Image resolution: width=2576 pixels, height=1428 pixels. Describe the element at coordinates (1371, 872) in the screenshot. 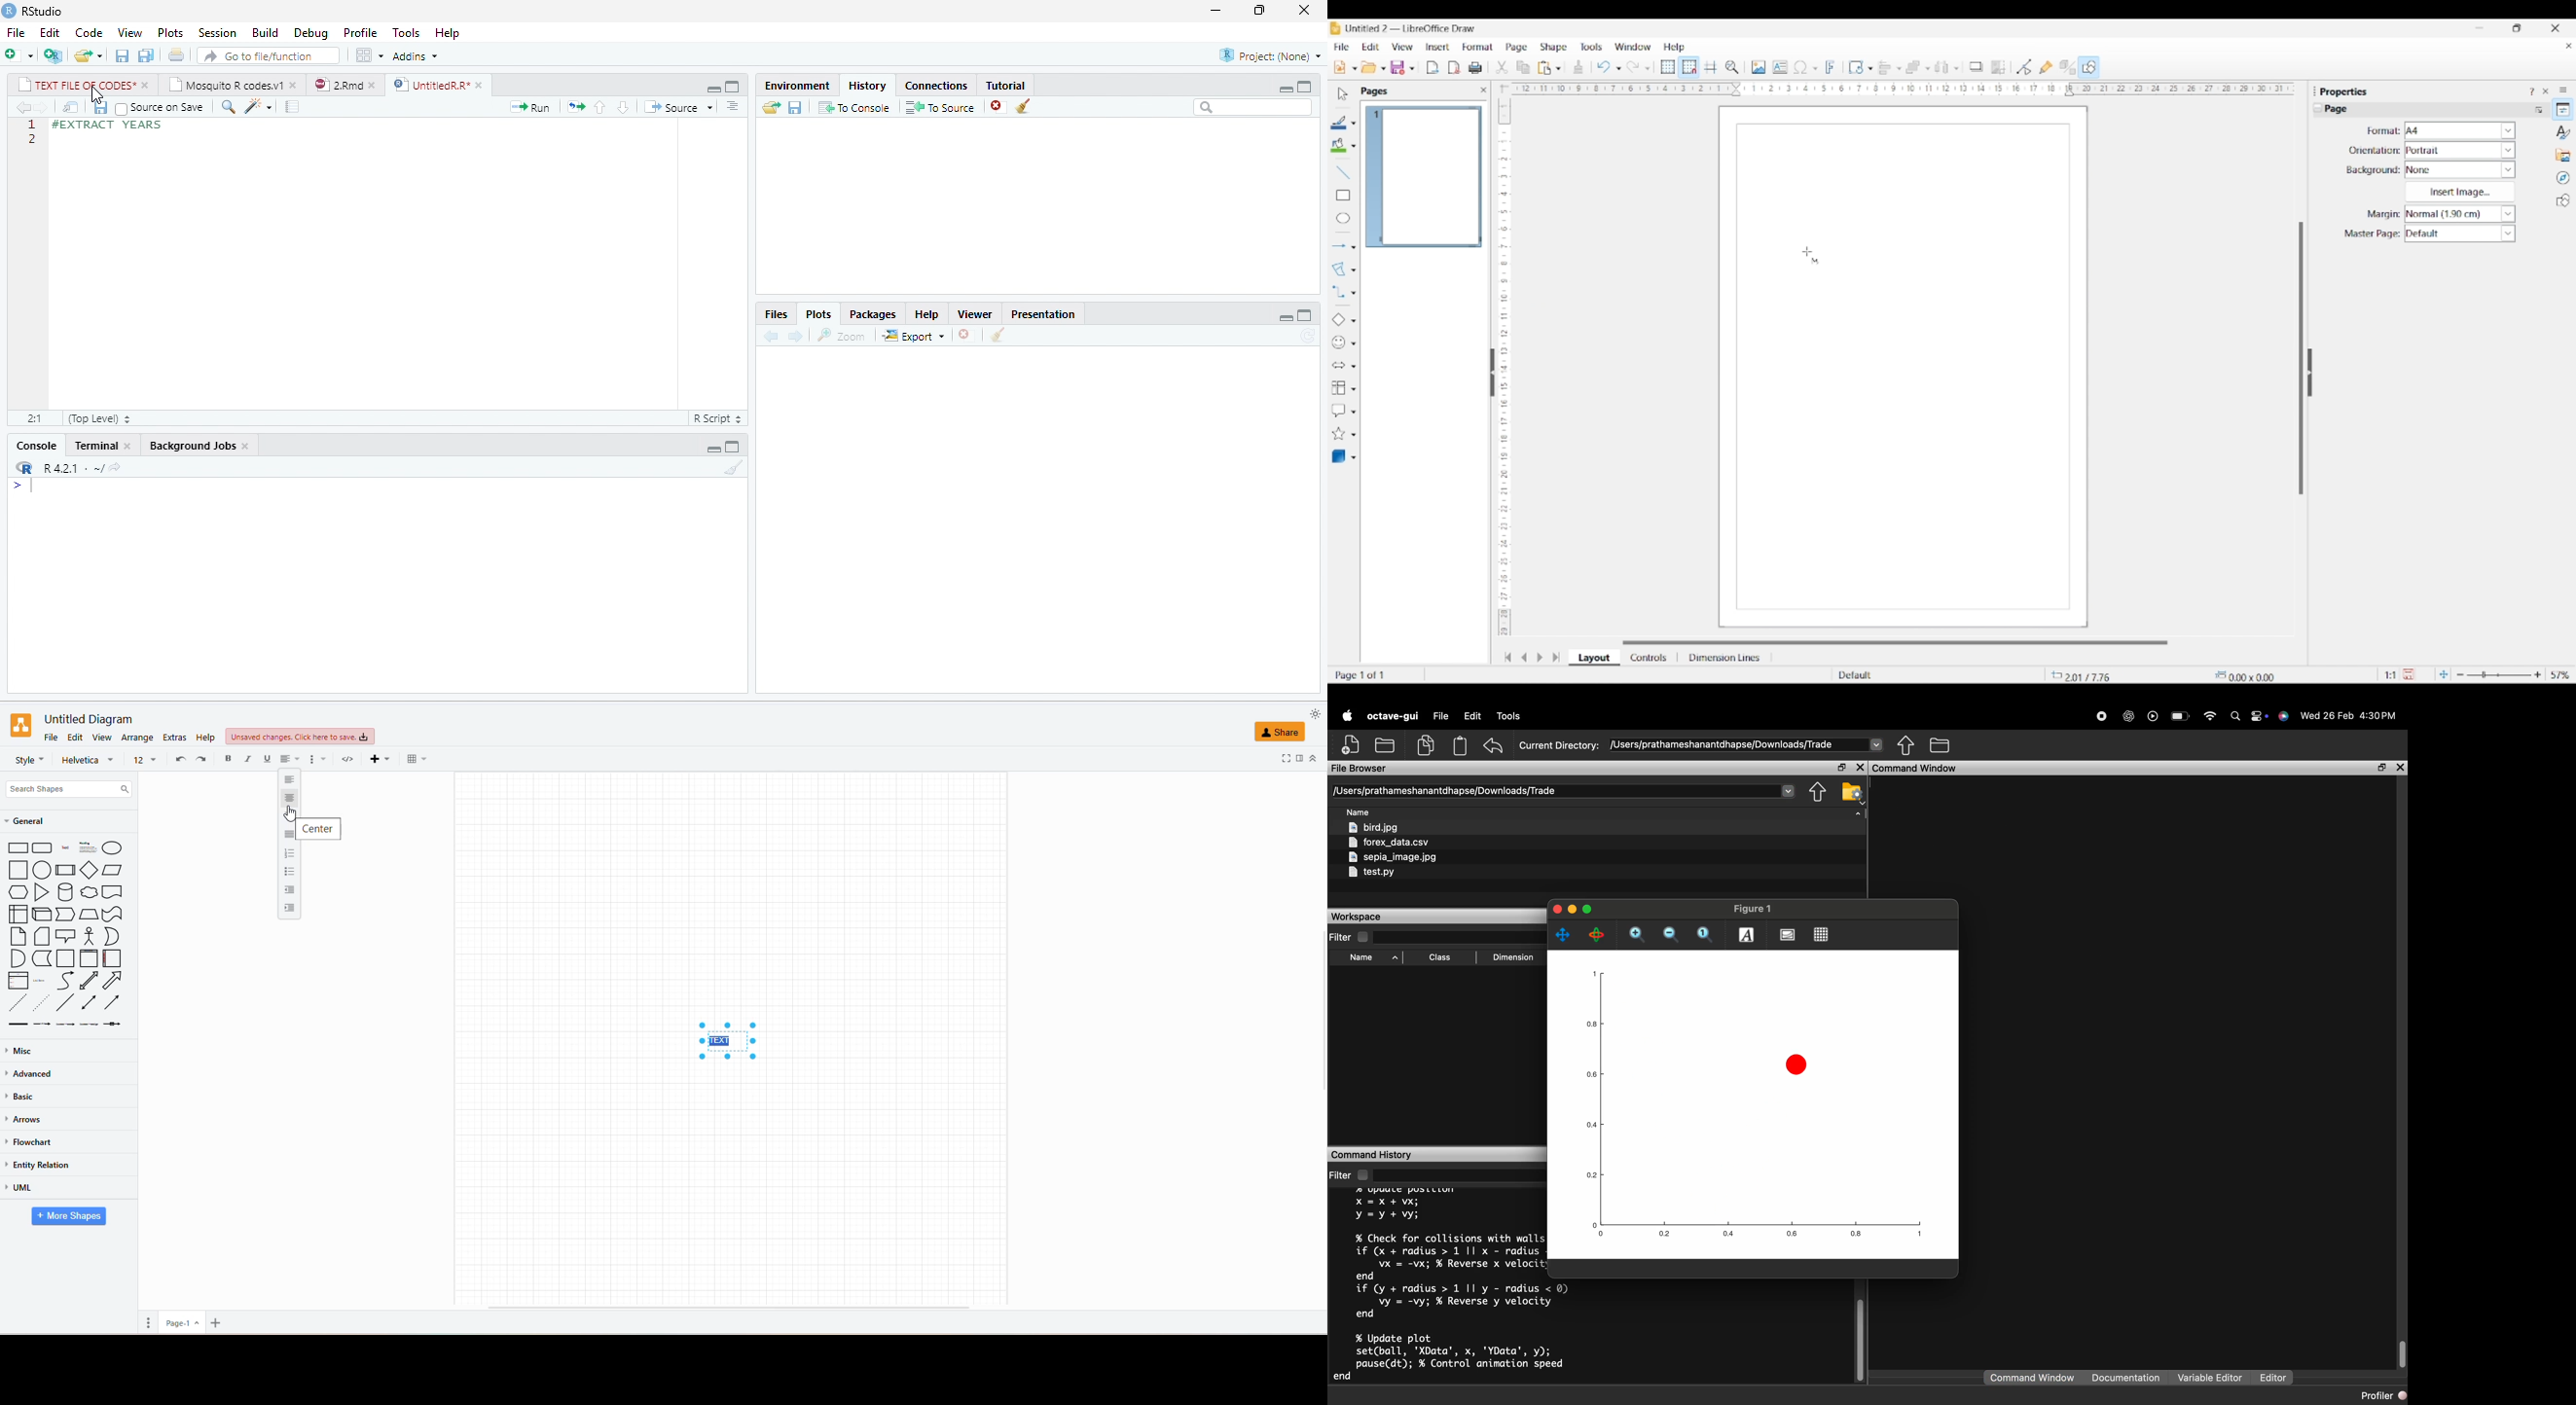

I see ` testpy` at that location.